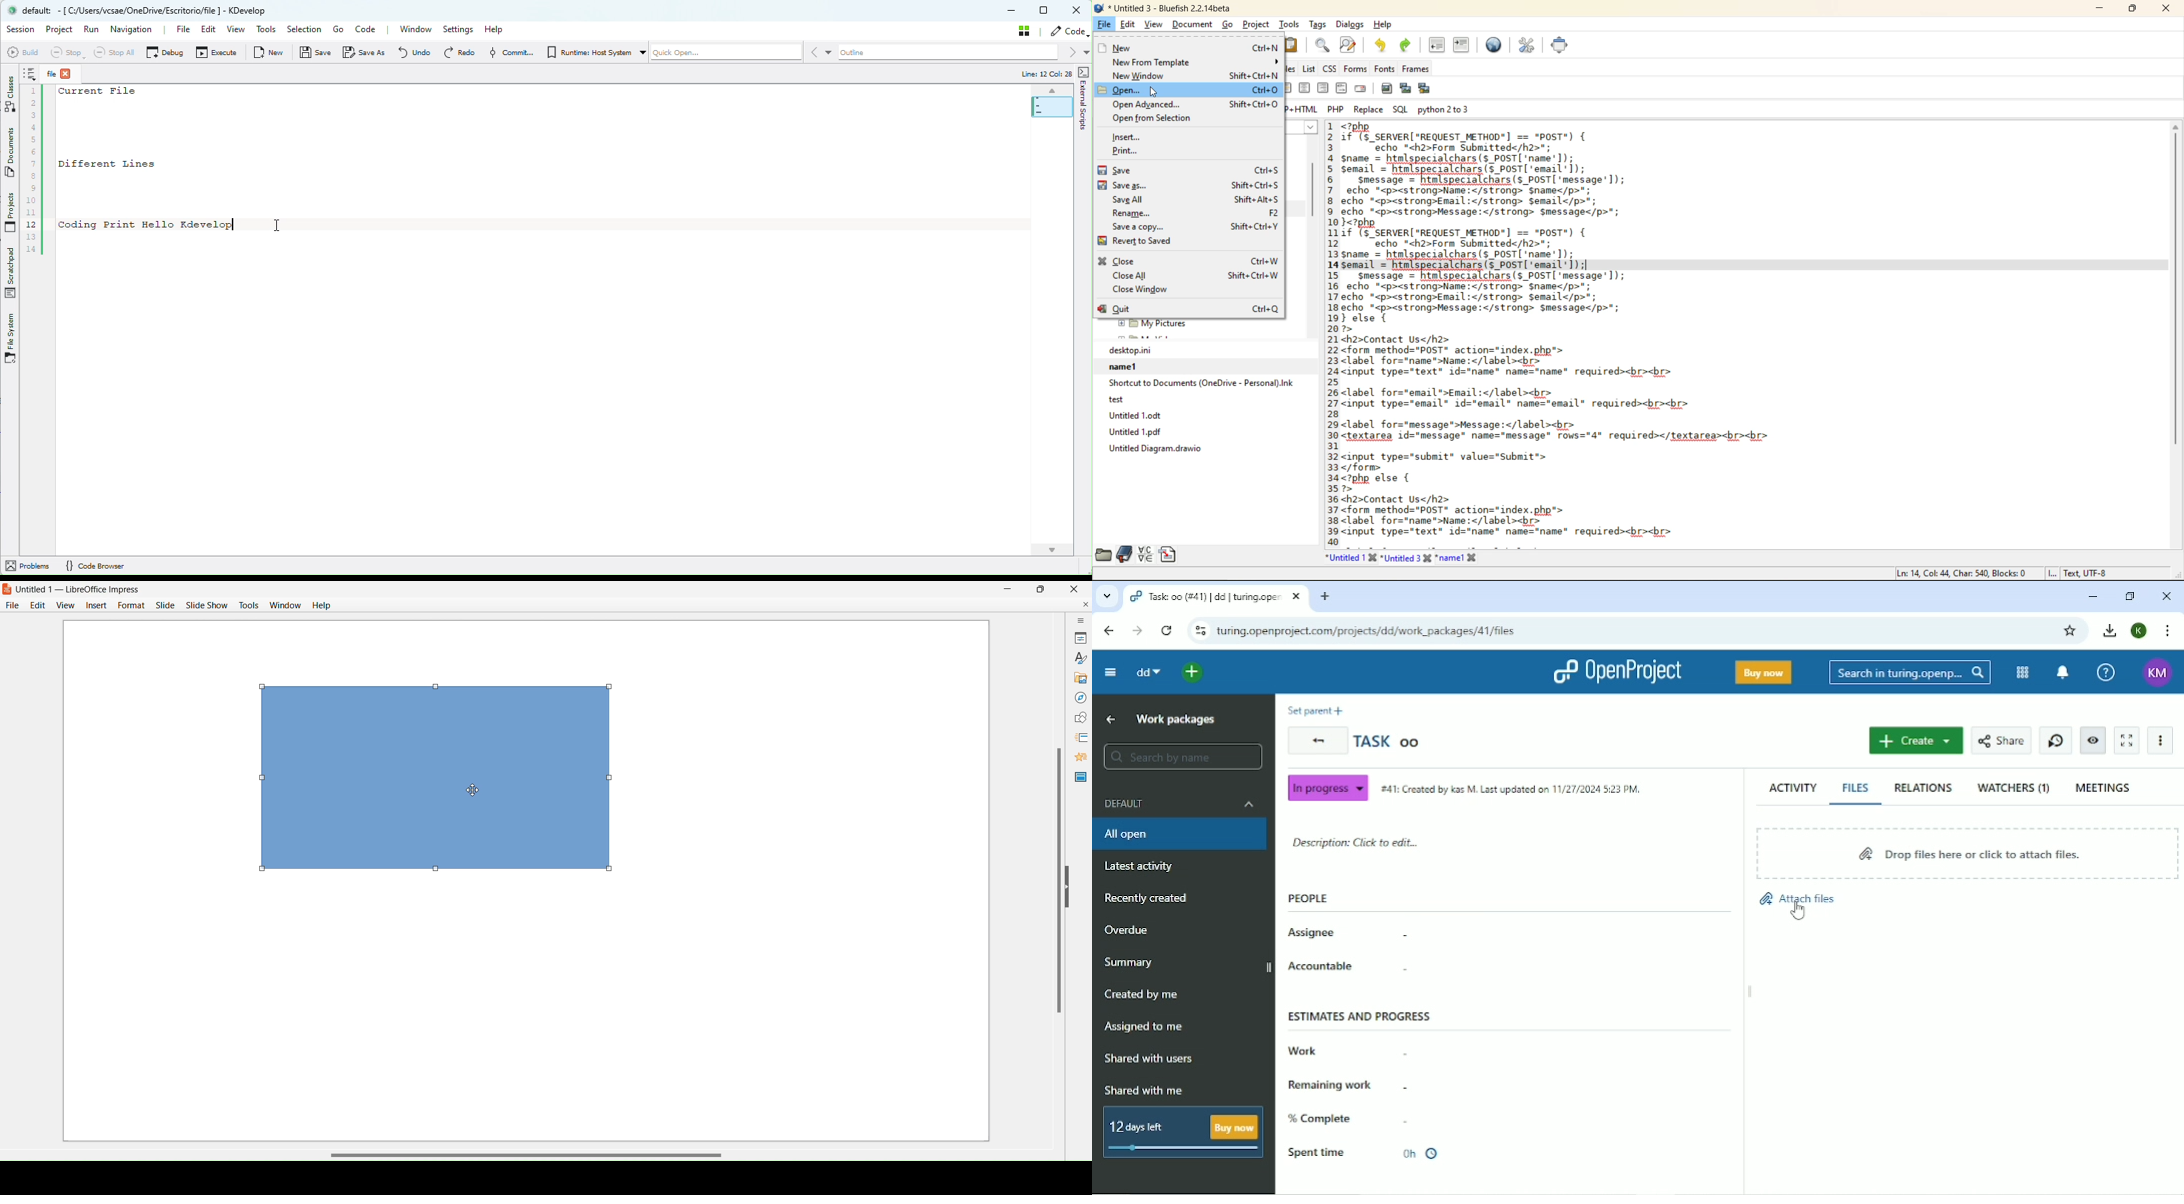 Image resolution: width=2184 pixels, height=1204 pixels. I want to click on file name and app name, so click(1167, 9).